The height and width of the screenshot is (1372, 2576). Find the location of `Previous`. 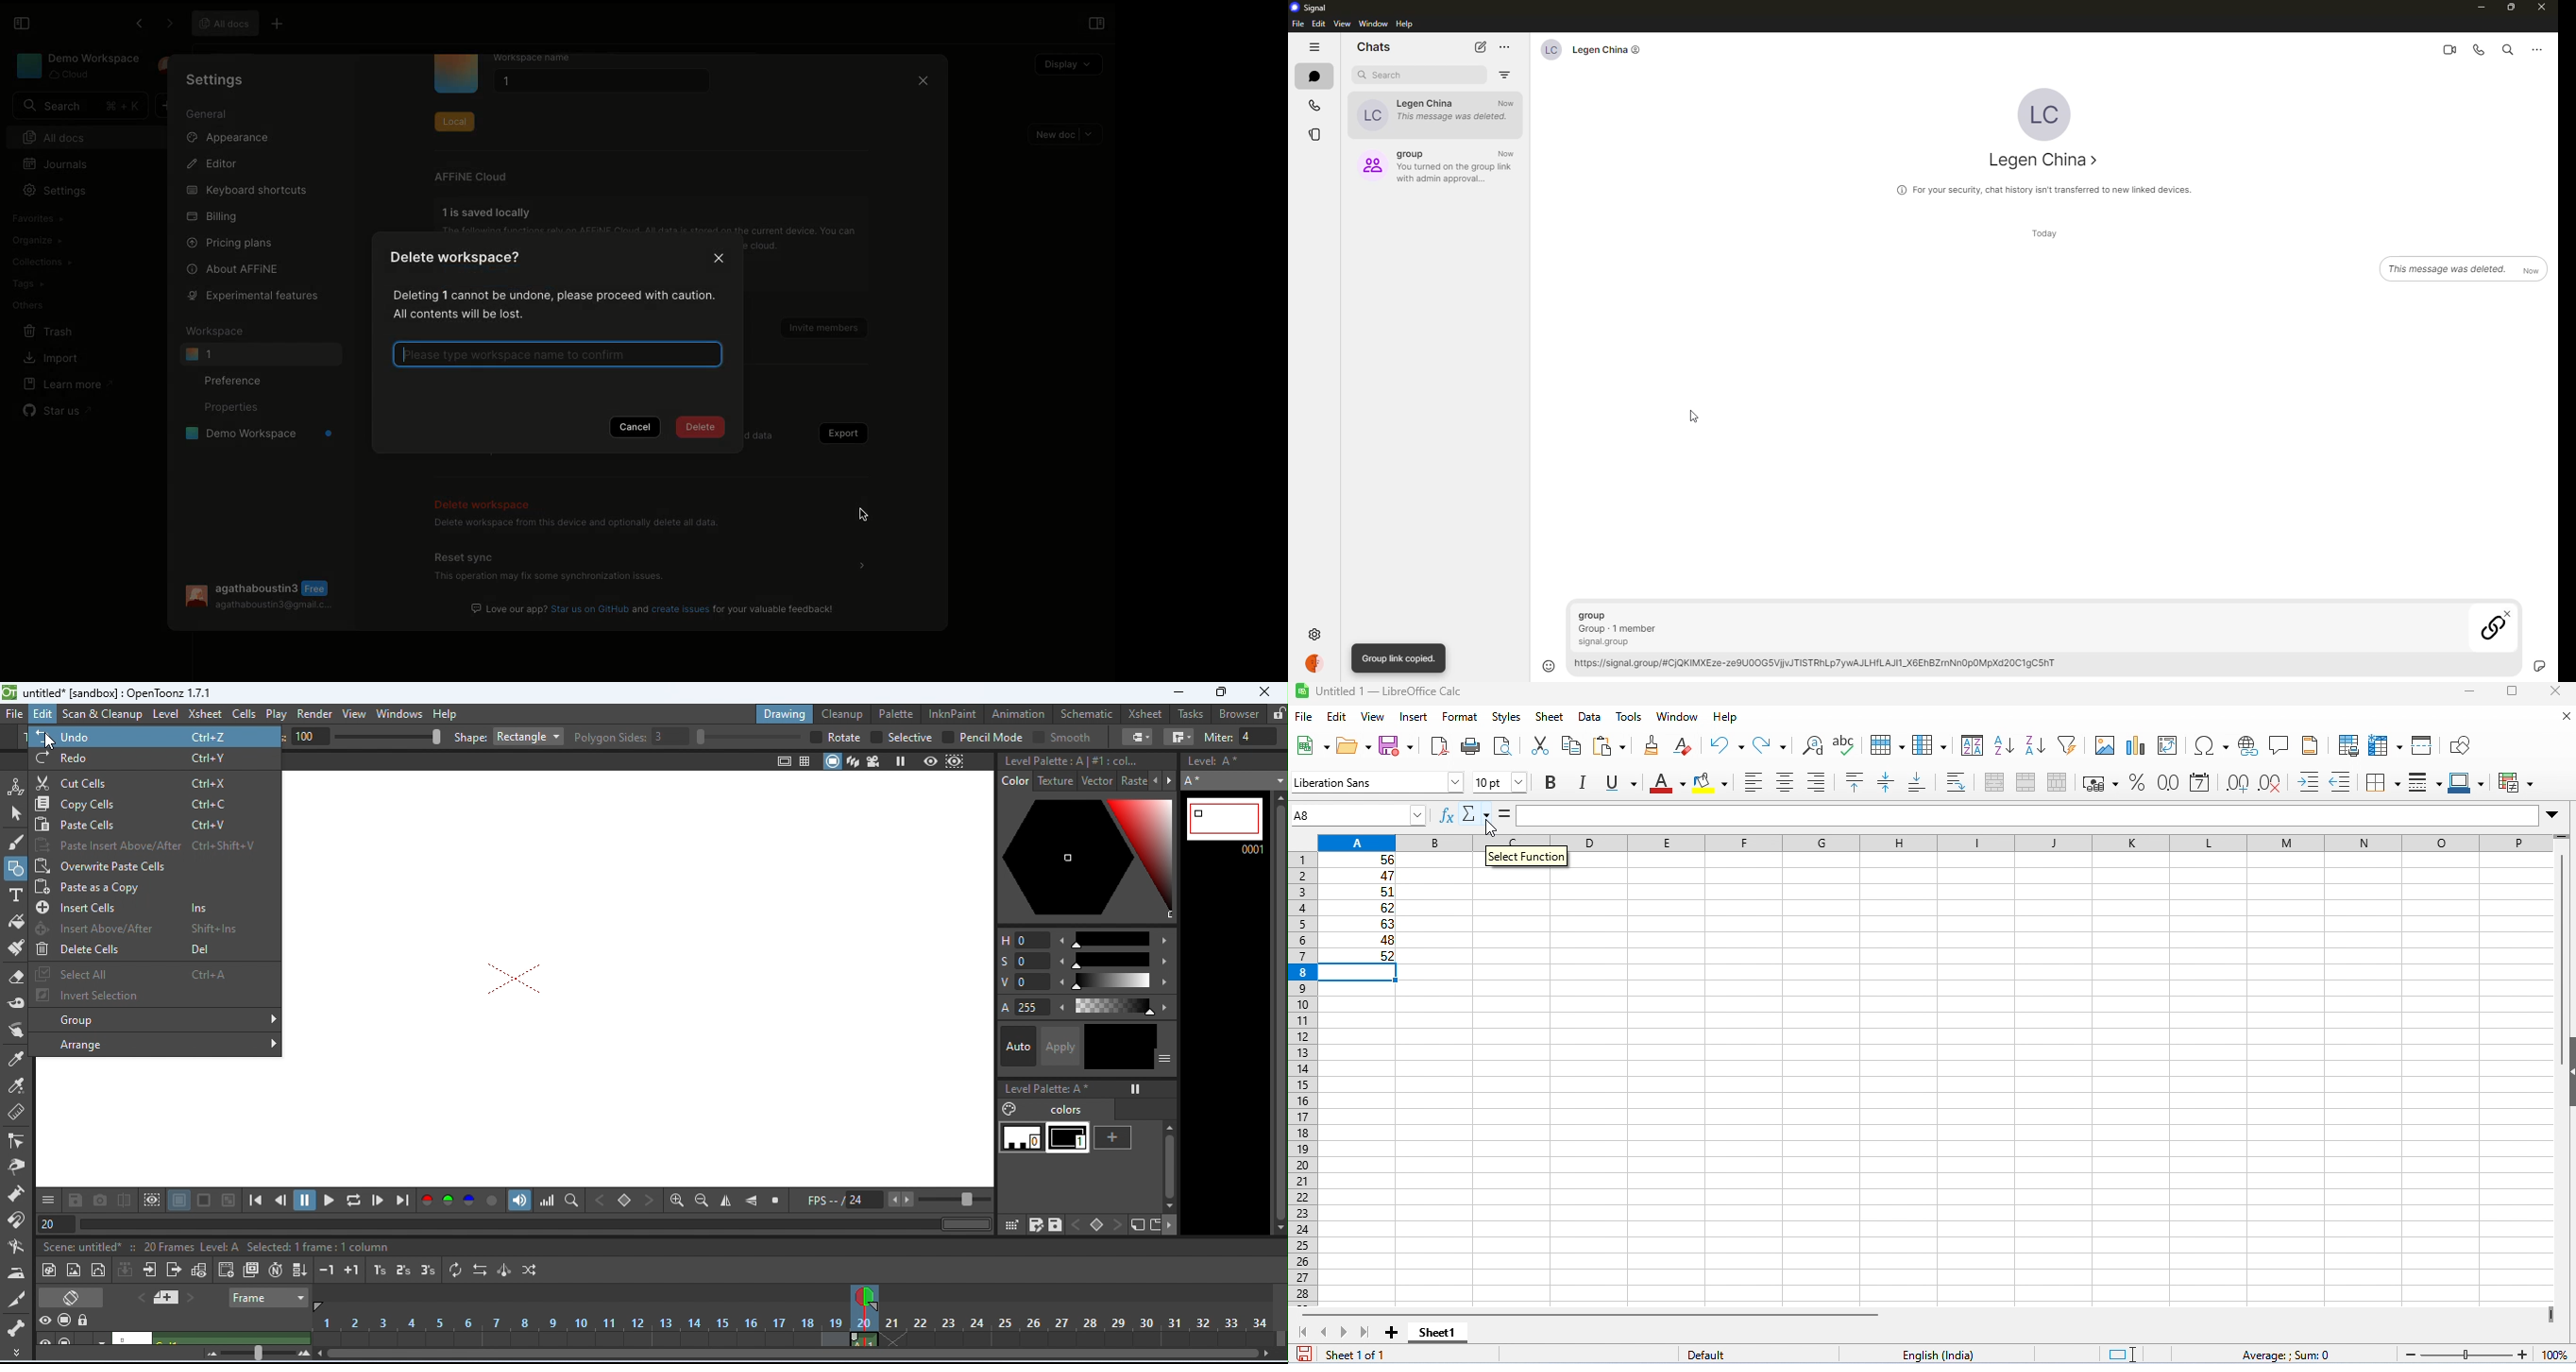

Previous is located at coordinates (137, 26).